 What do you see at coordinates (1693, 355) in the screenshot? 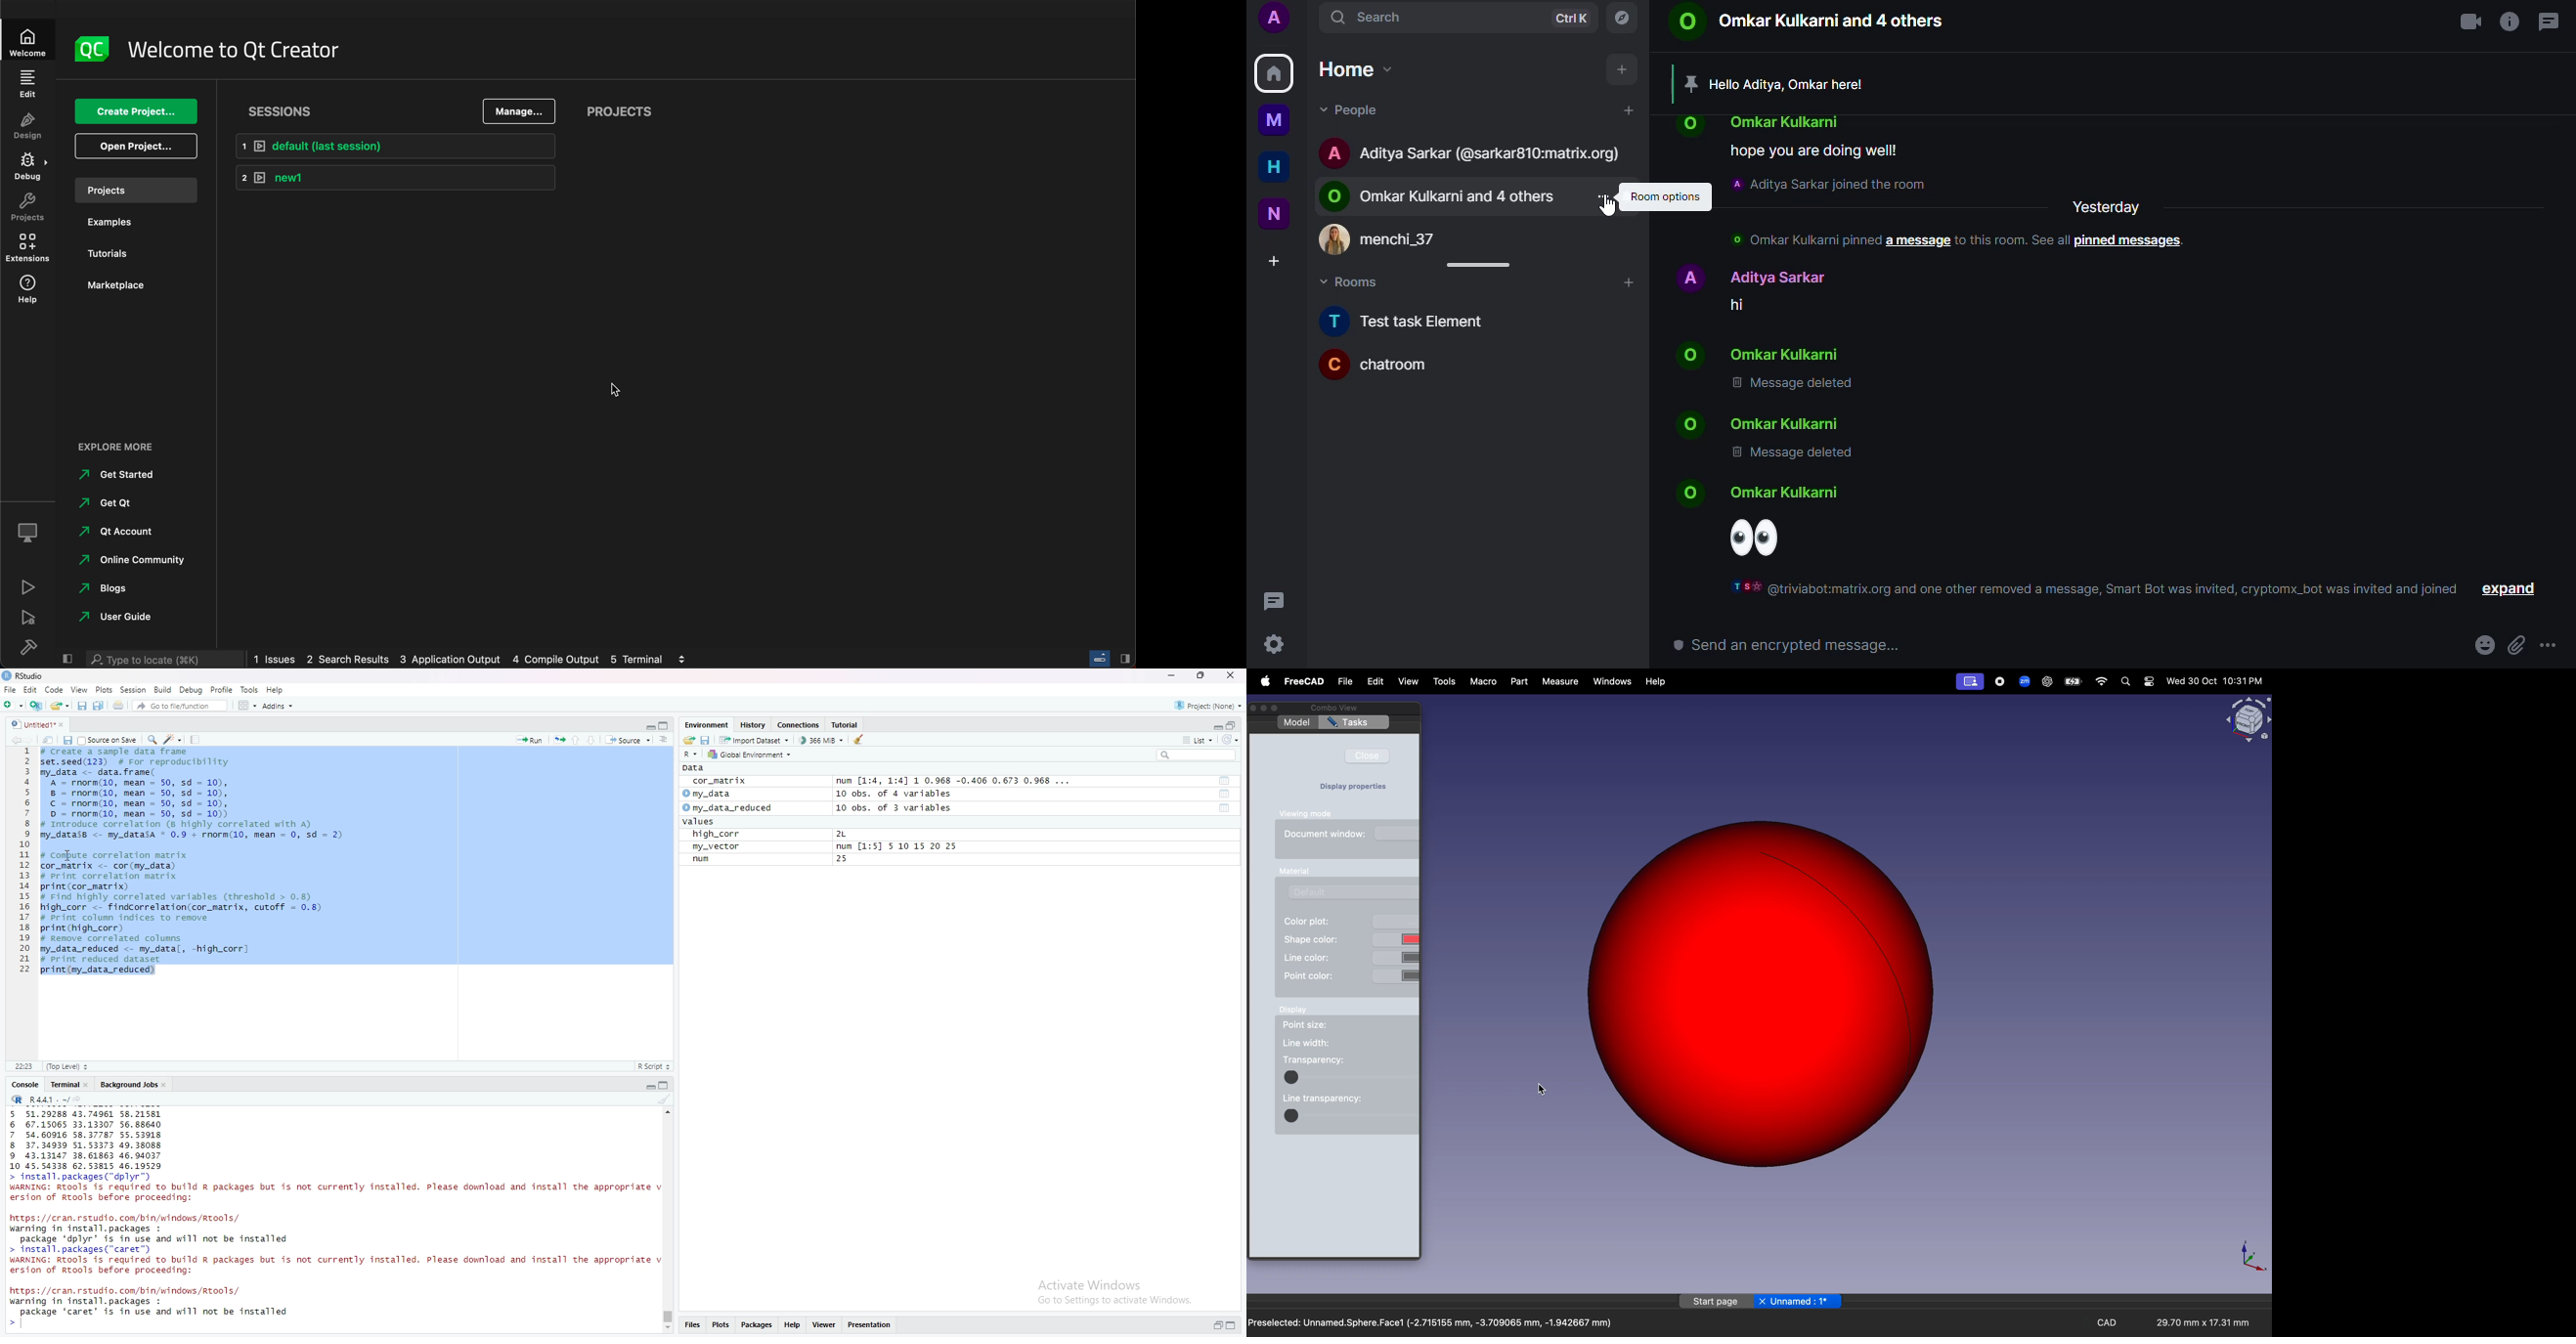
I see `o` at bounding box center [1693, 355].